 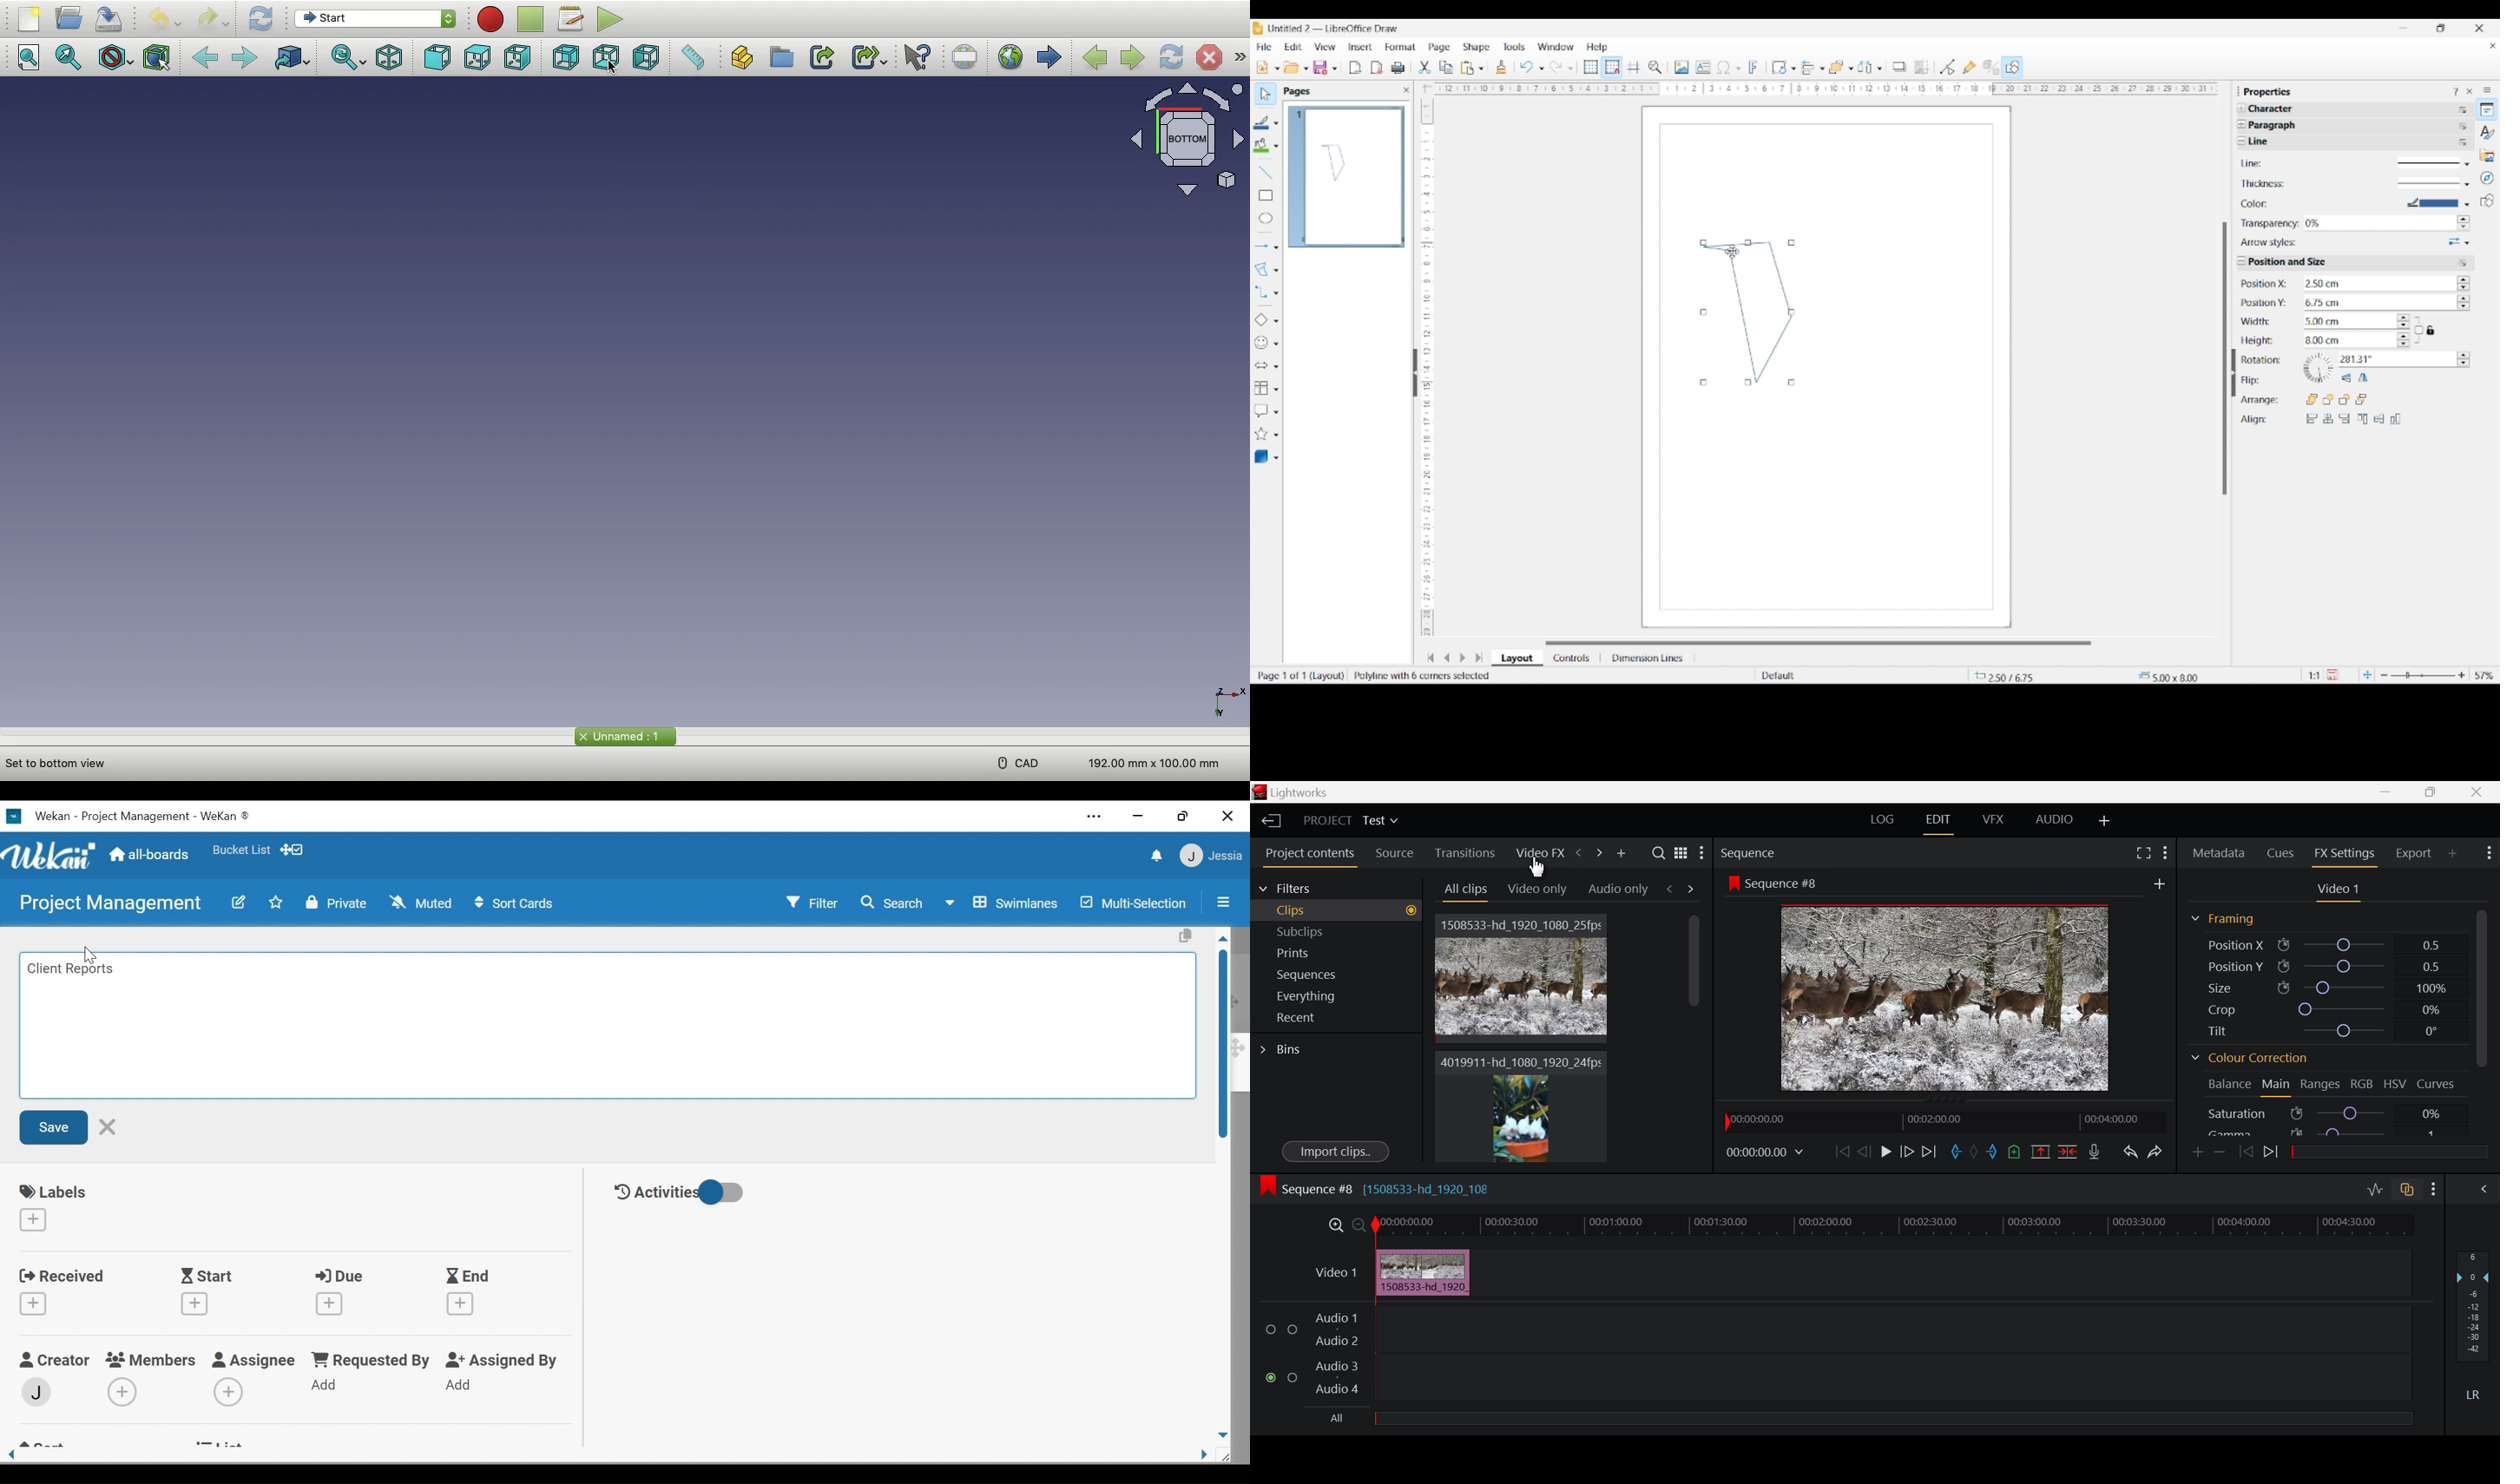 I want to click on Selected arrow, so click(x=1262, y=247).